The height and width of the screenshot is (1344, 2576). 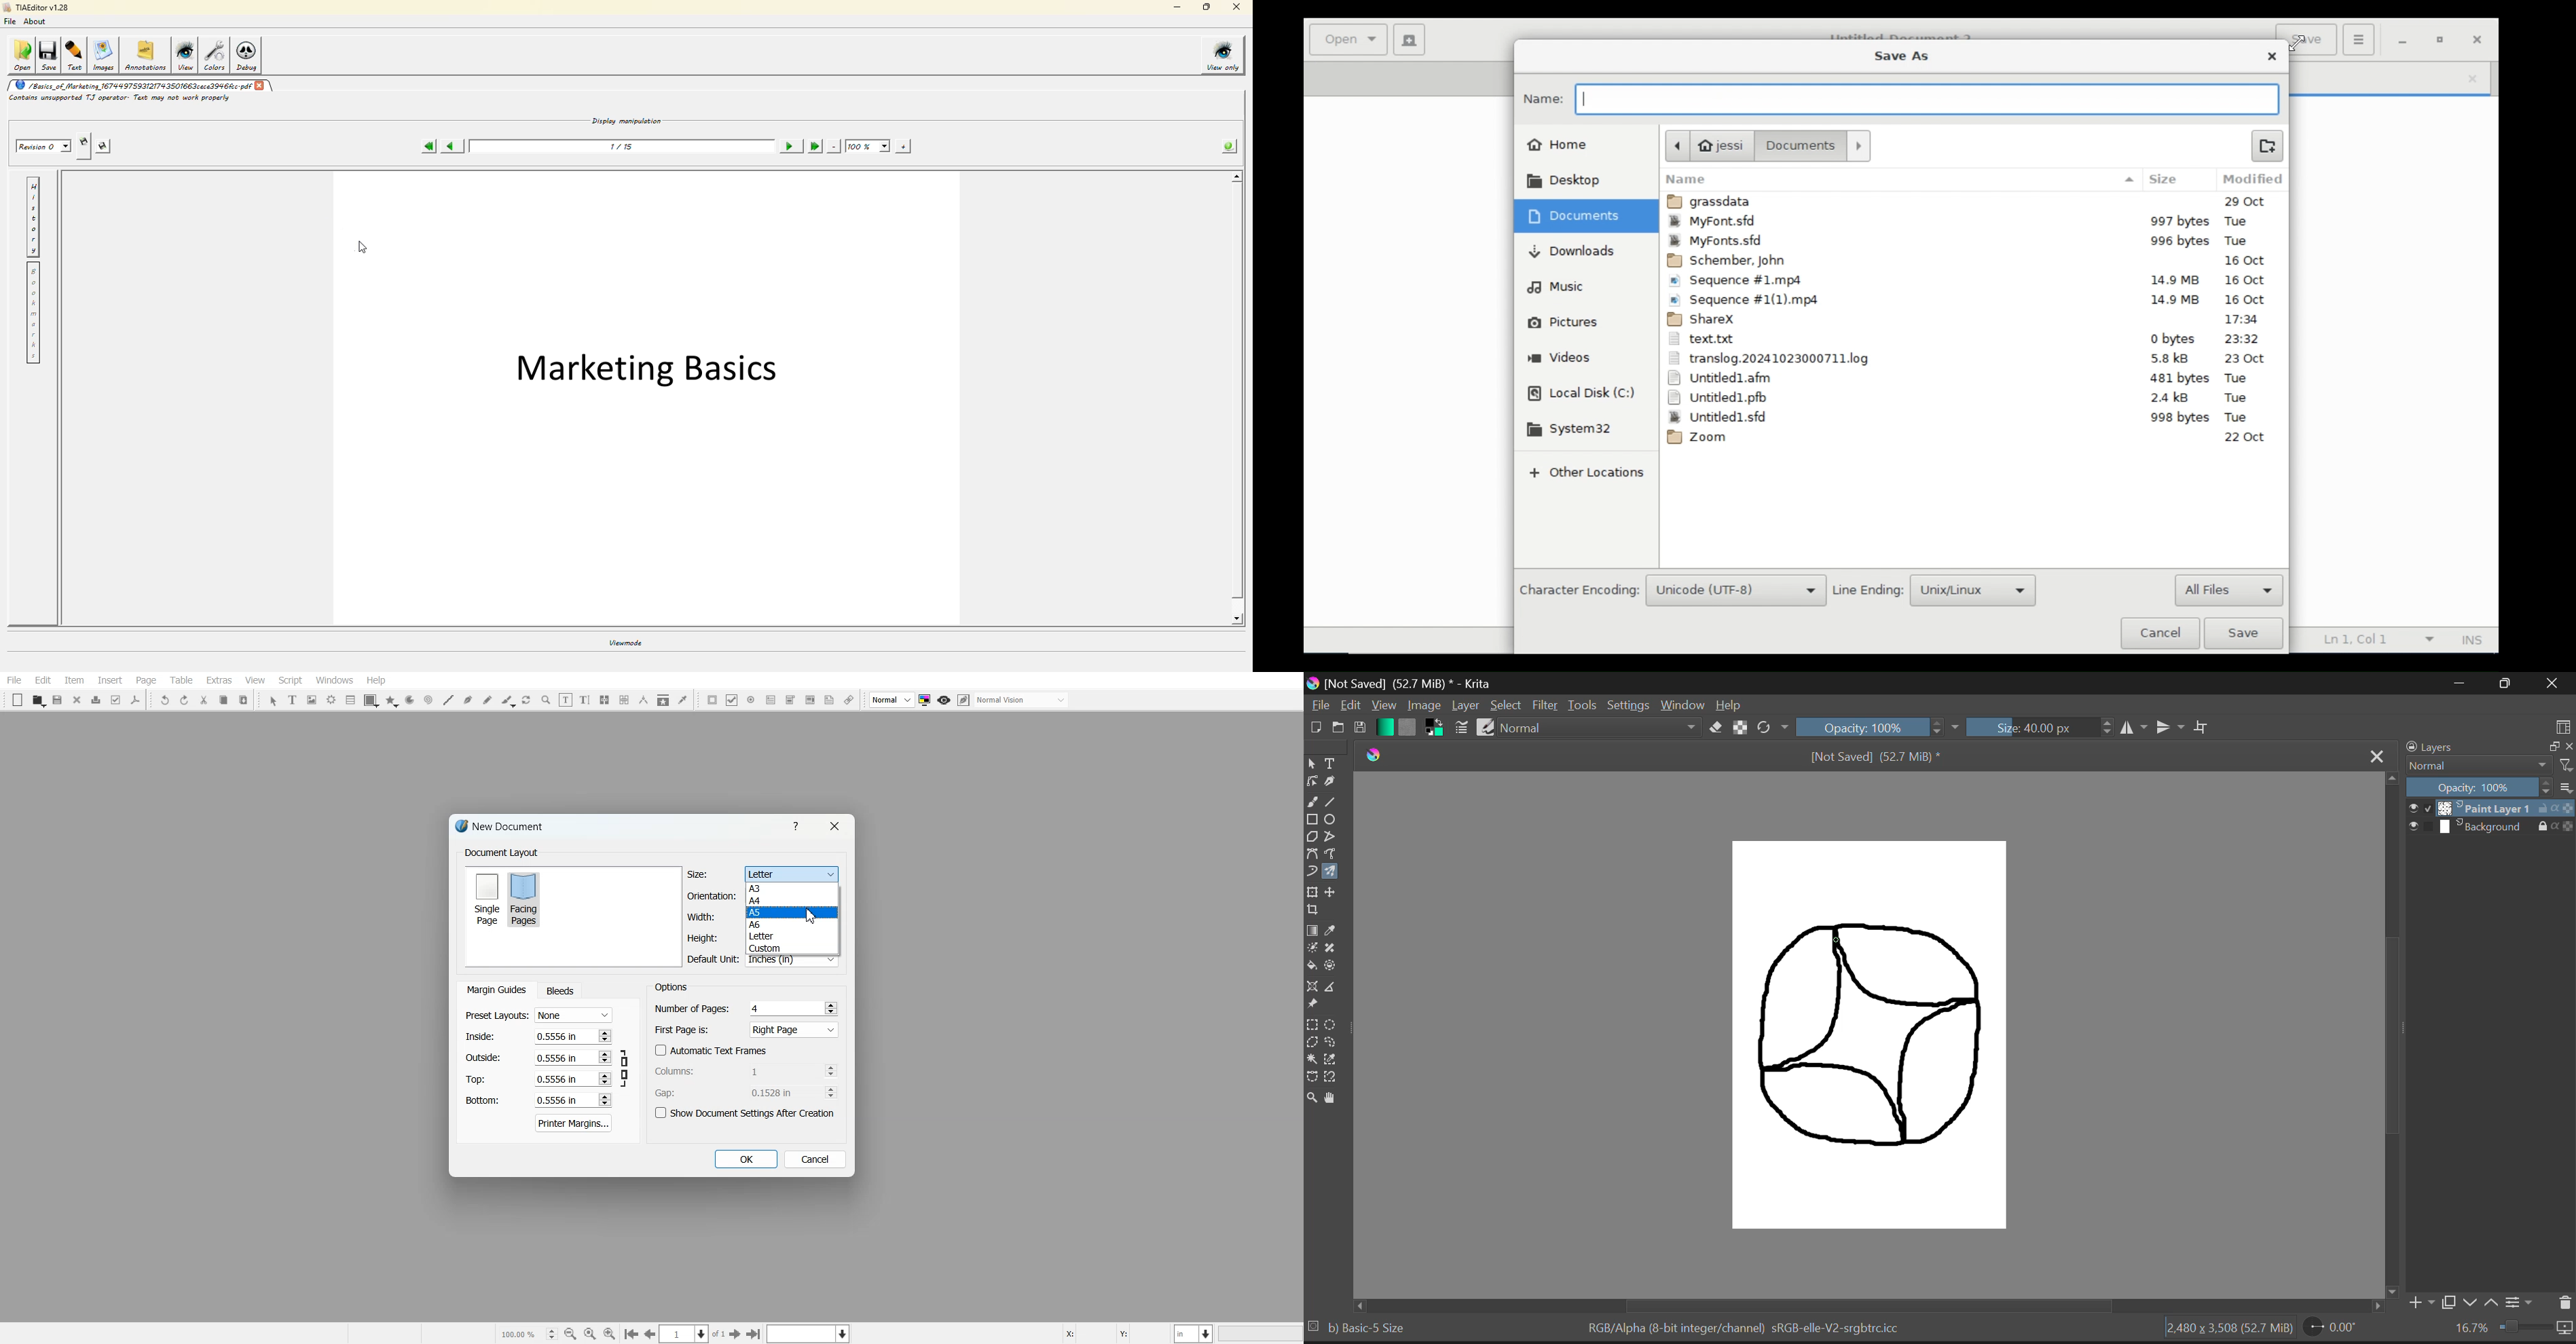 What do you see at coordinates (1968, 437) in the screenshot?
I see `Zoom 22Oct` at bounding box center [1968, 437].